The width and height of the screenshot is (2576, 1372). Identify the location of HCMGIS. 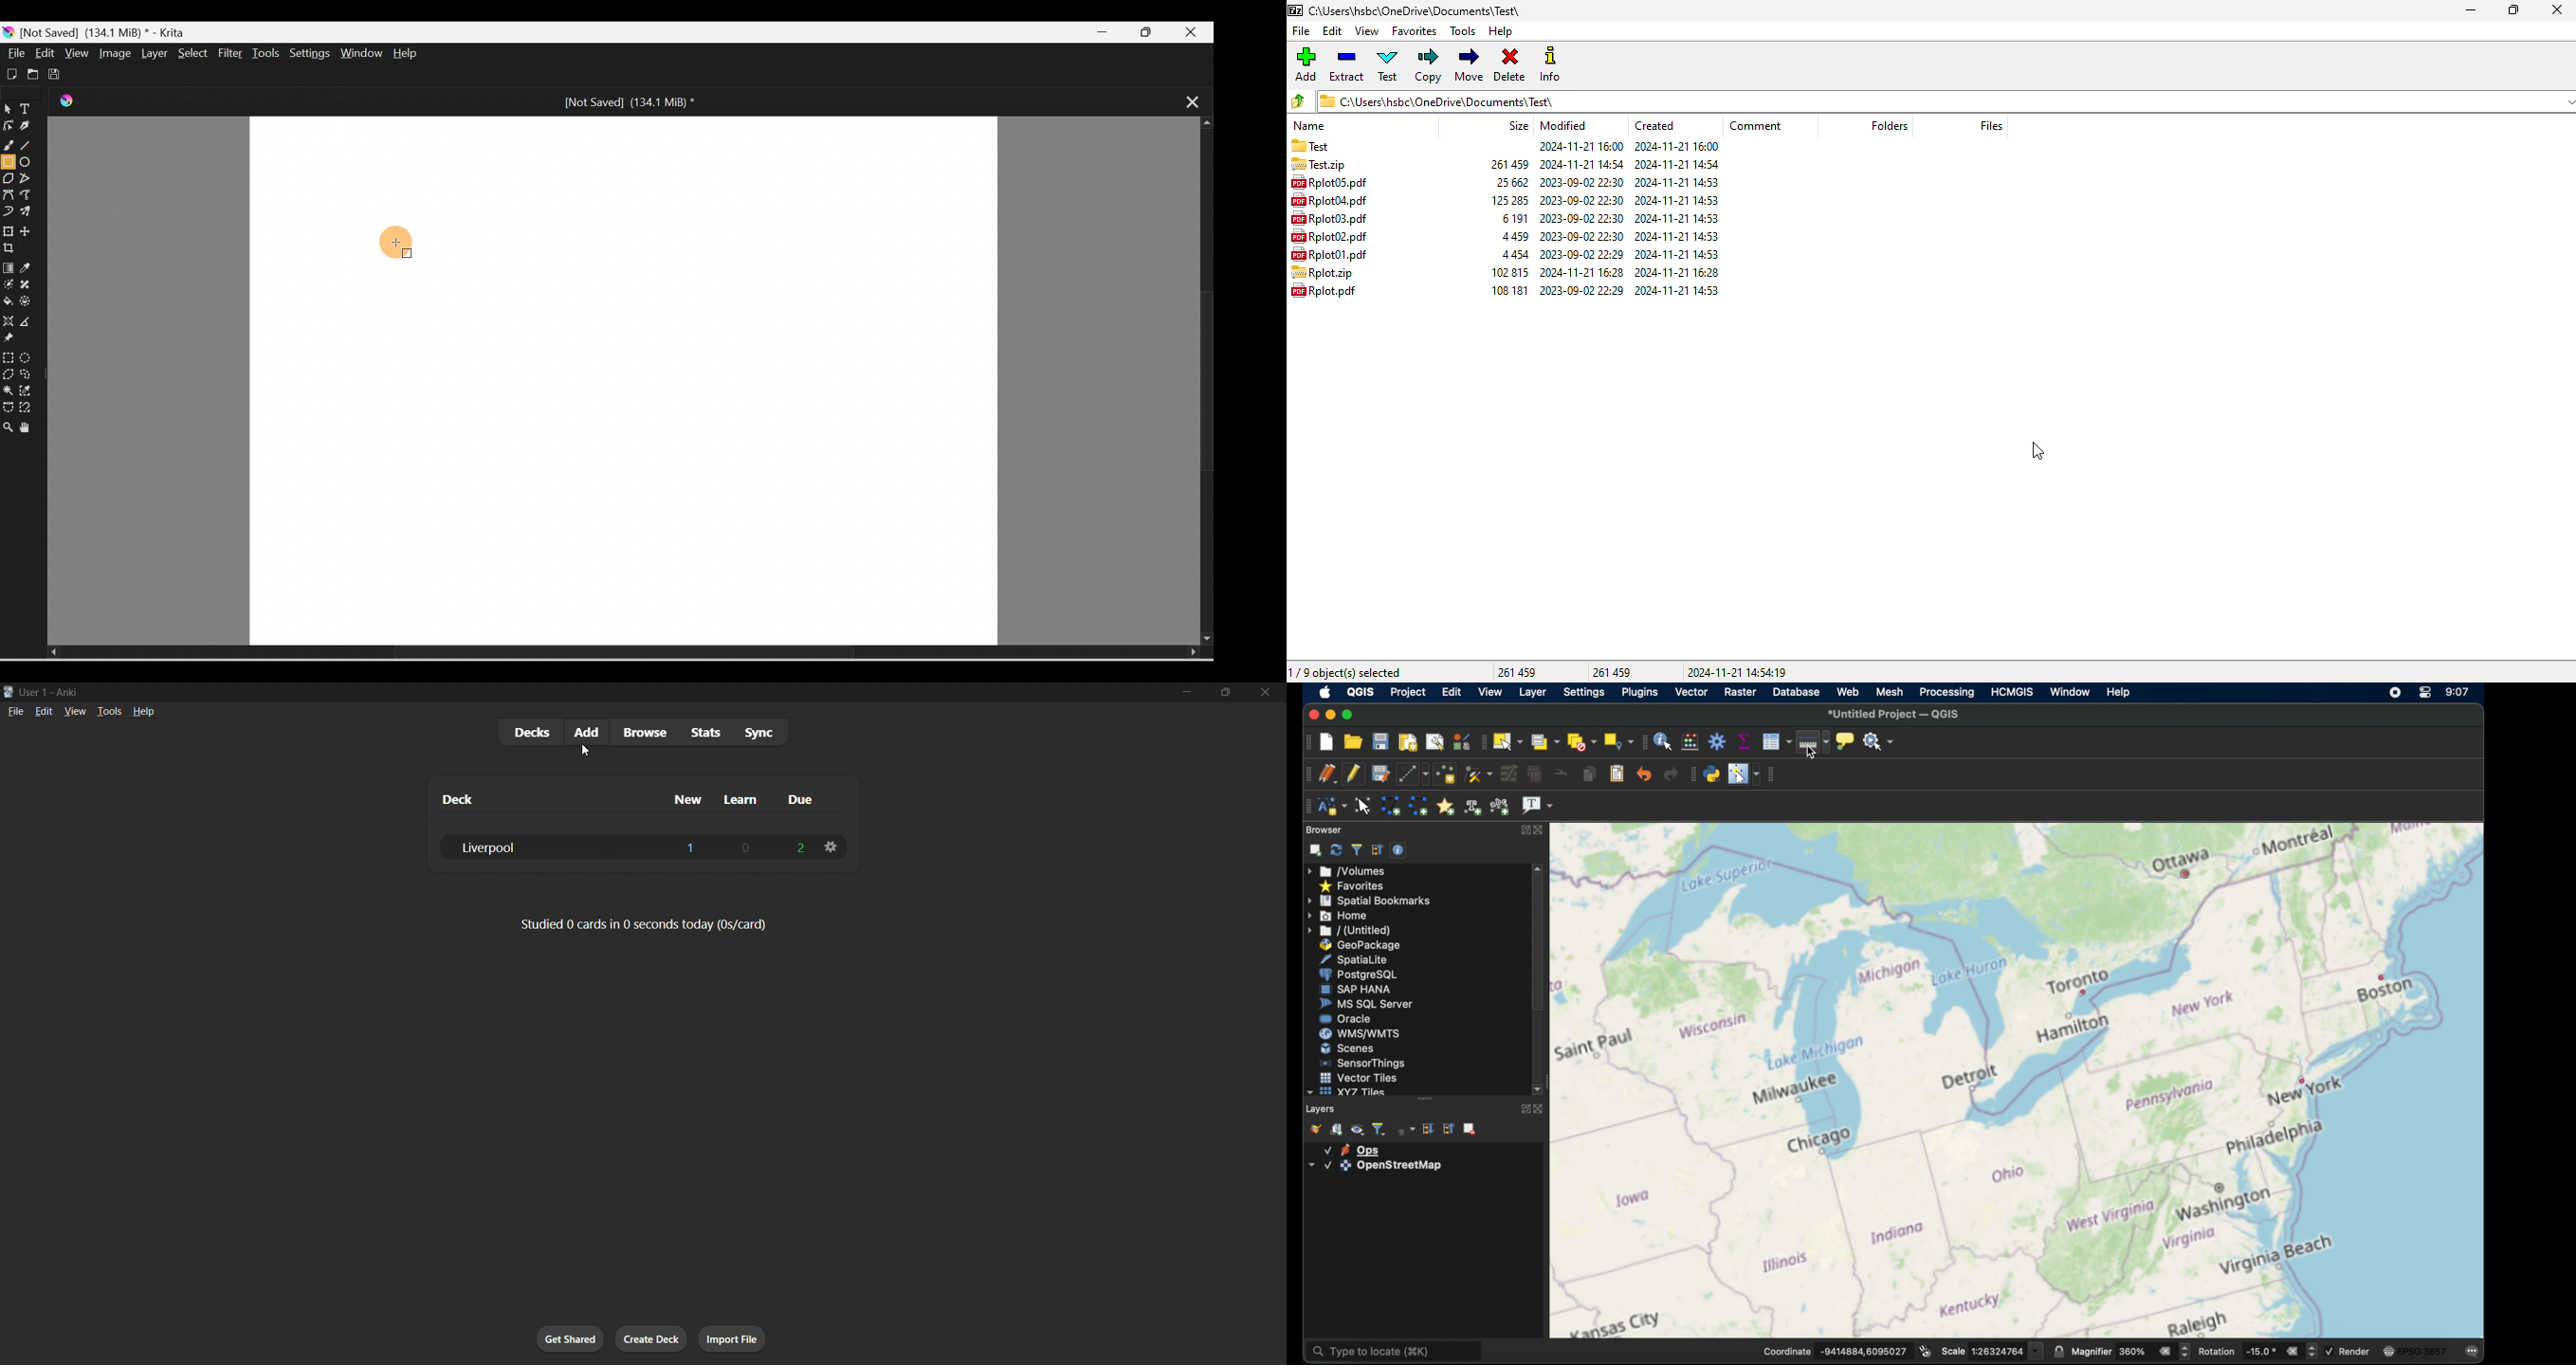
(2014, 691).